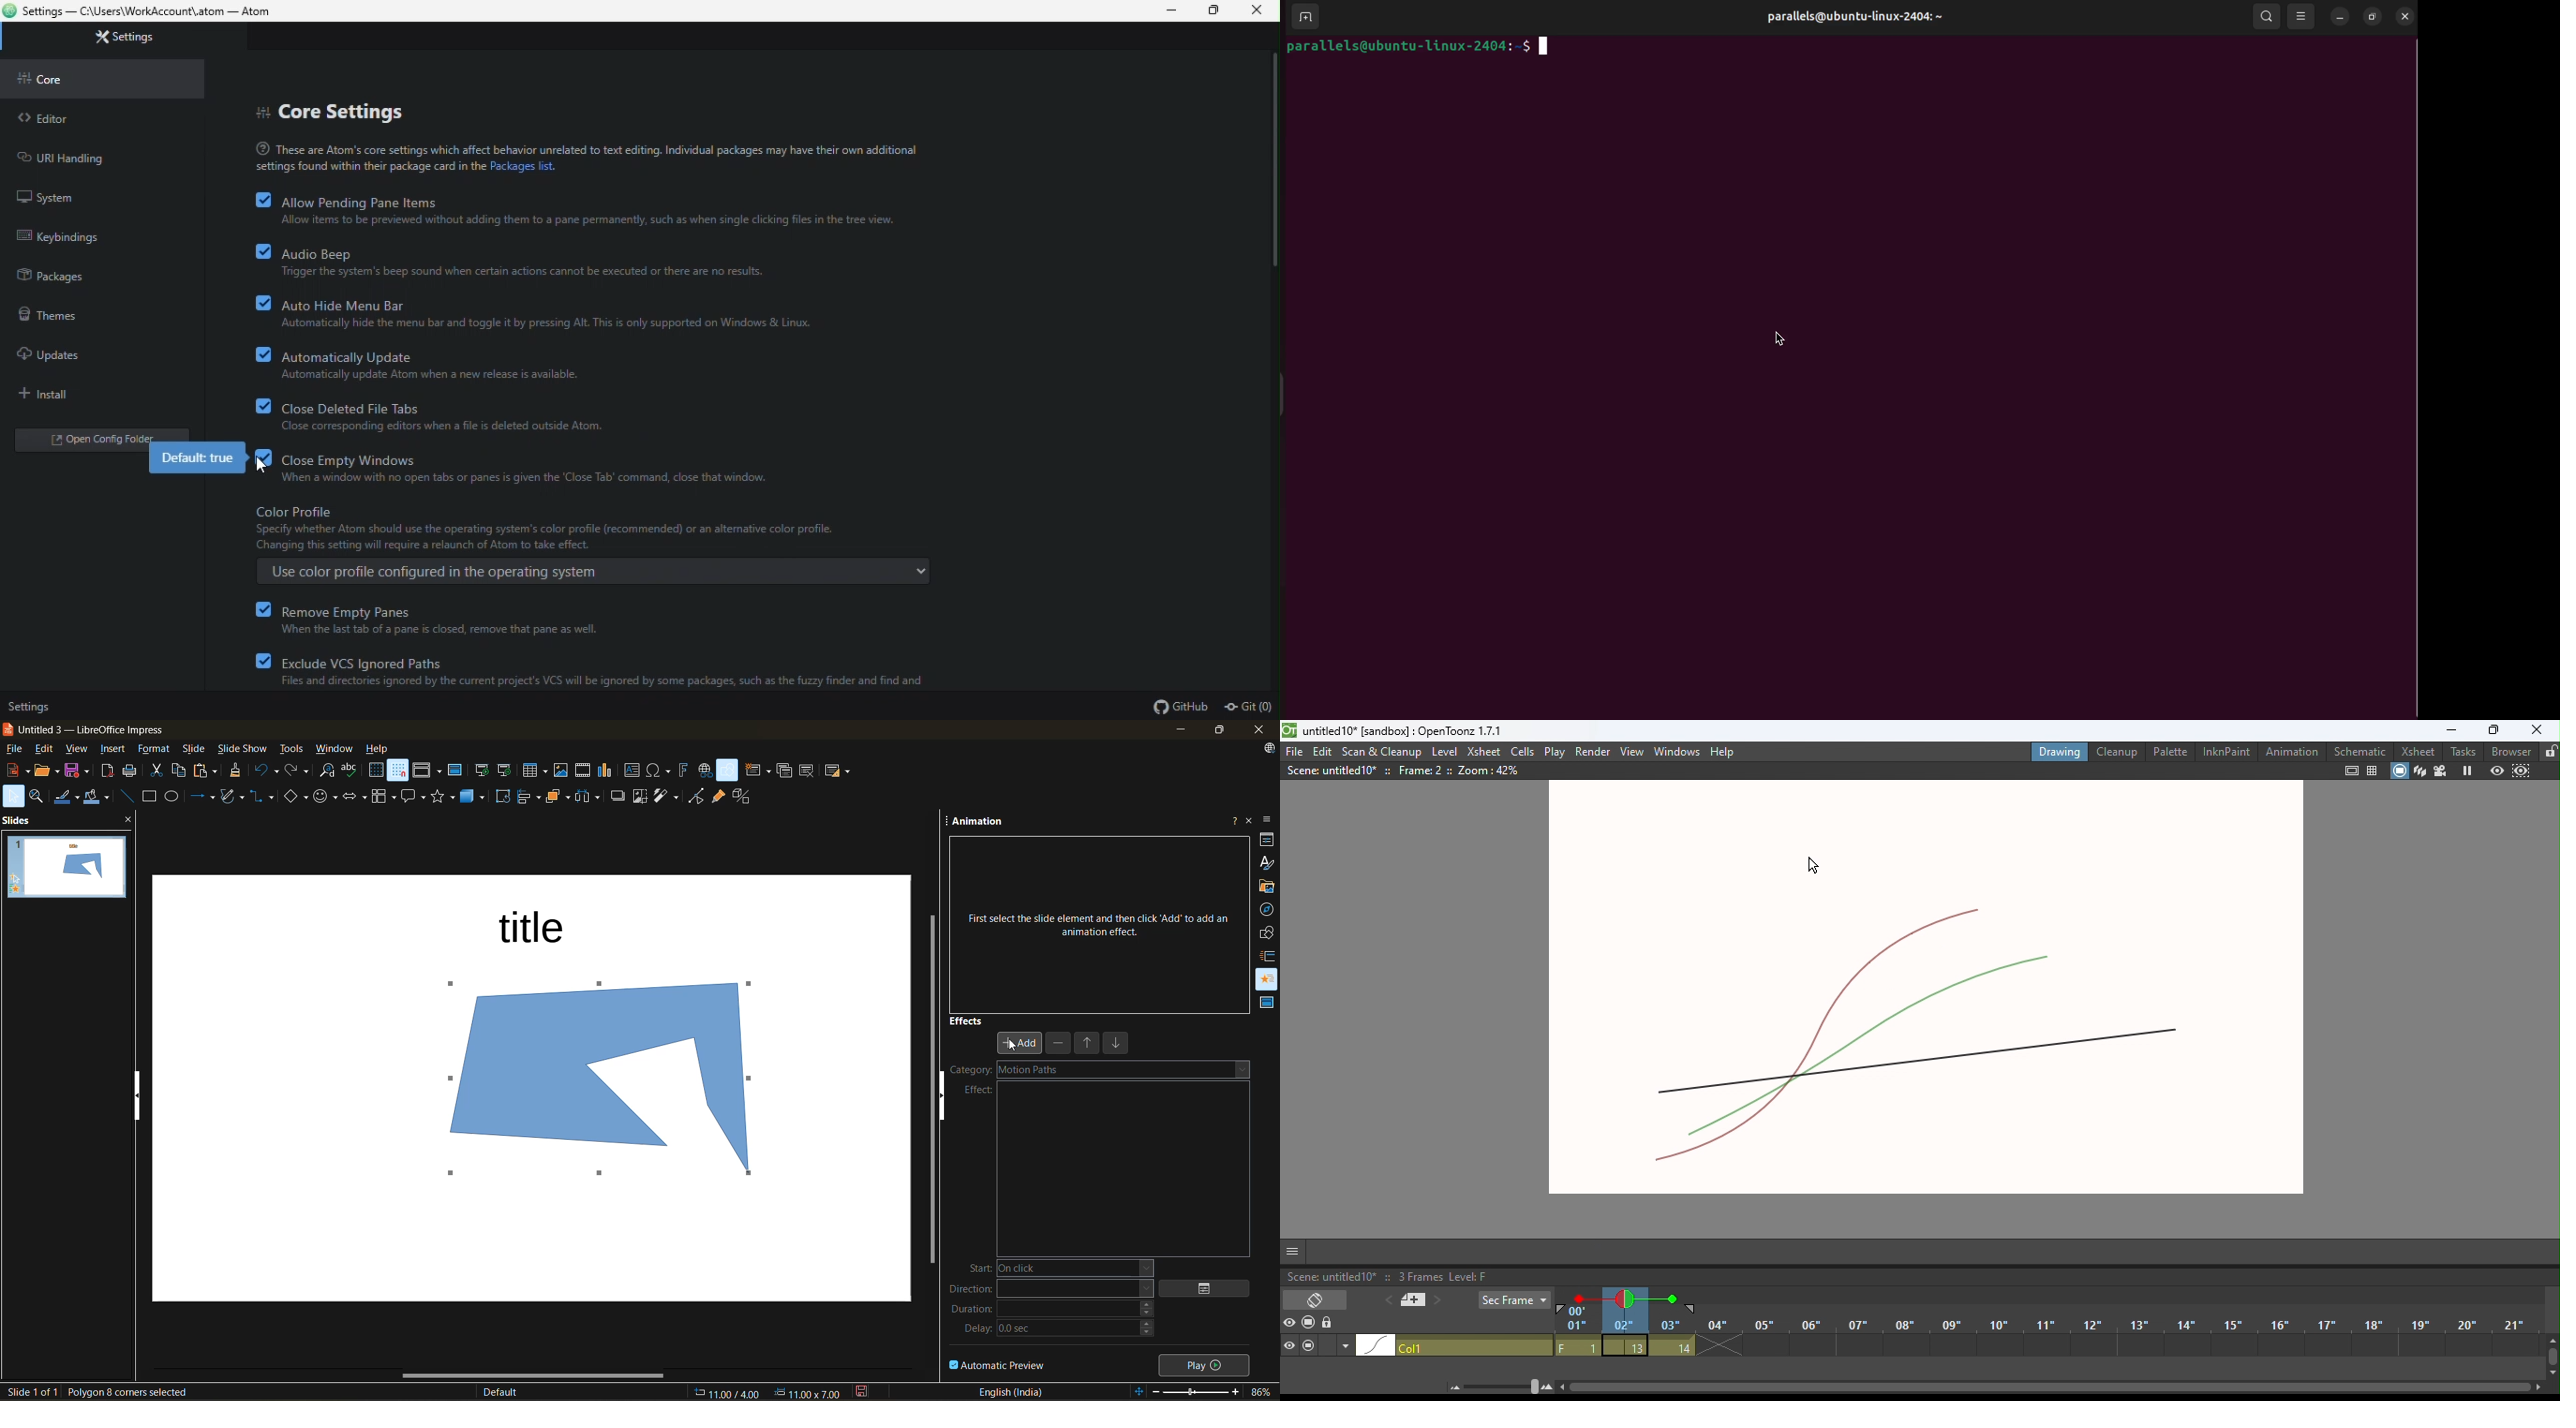 The width and height of the screenshot is (2576, 1428). I want to click on basic shapes, so click(298, 801).